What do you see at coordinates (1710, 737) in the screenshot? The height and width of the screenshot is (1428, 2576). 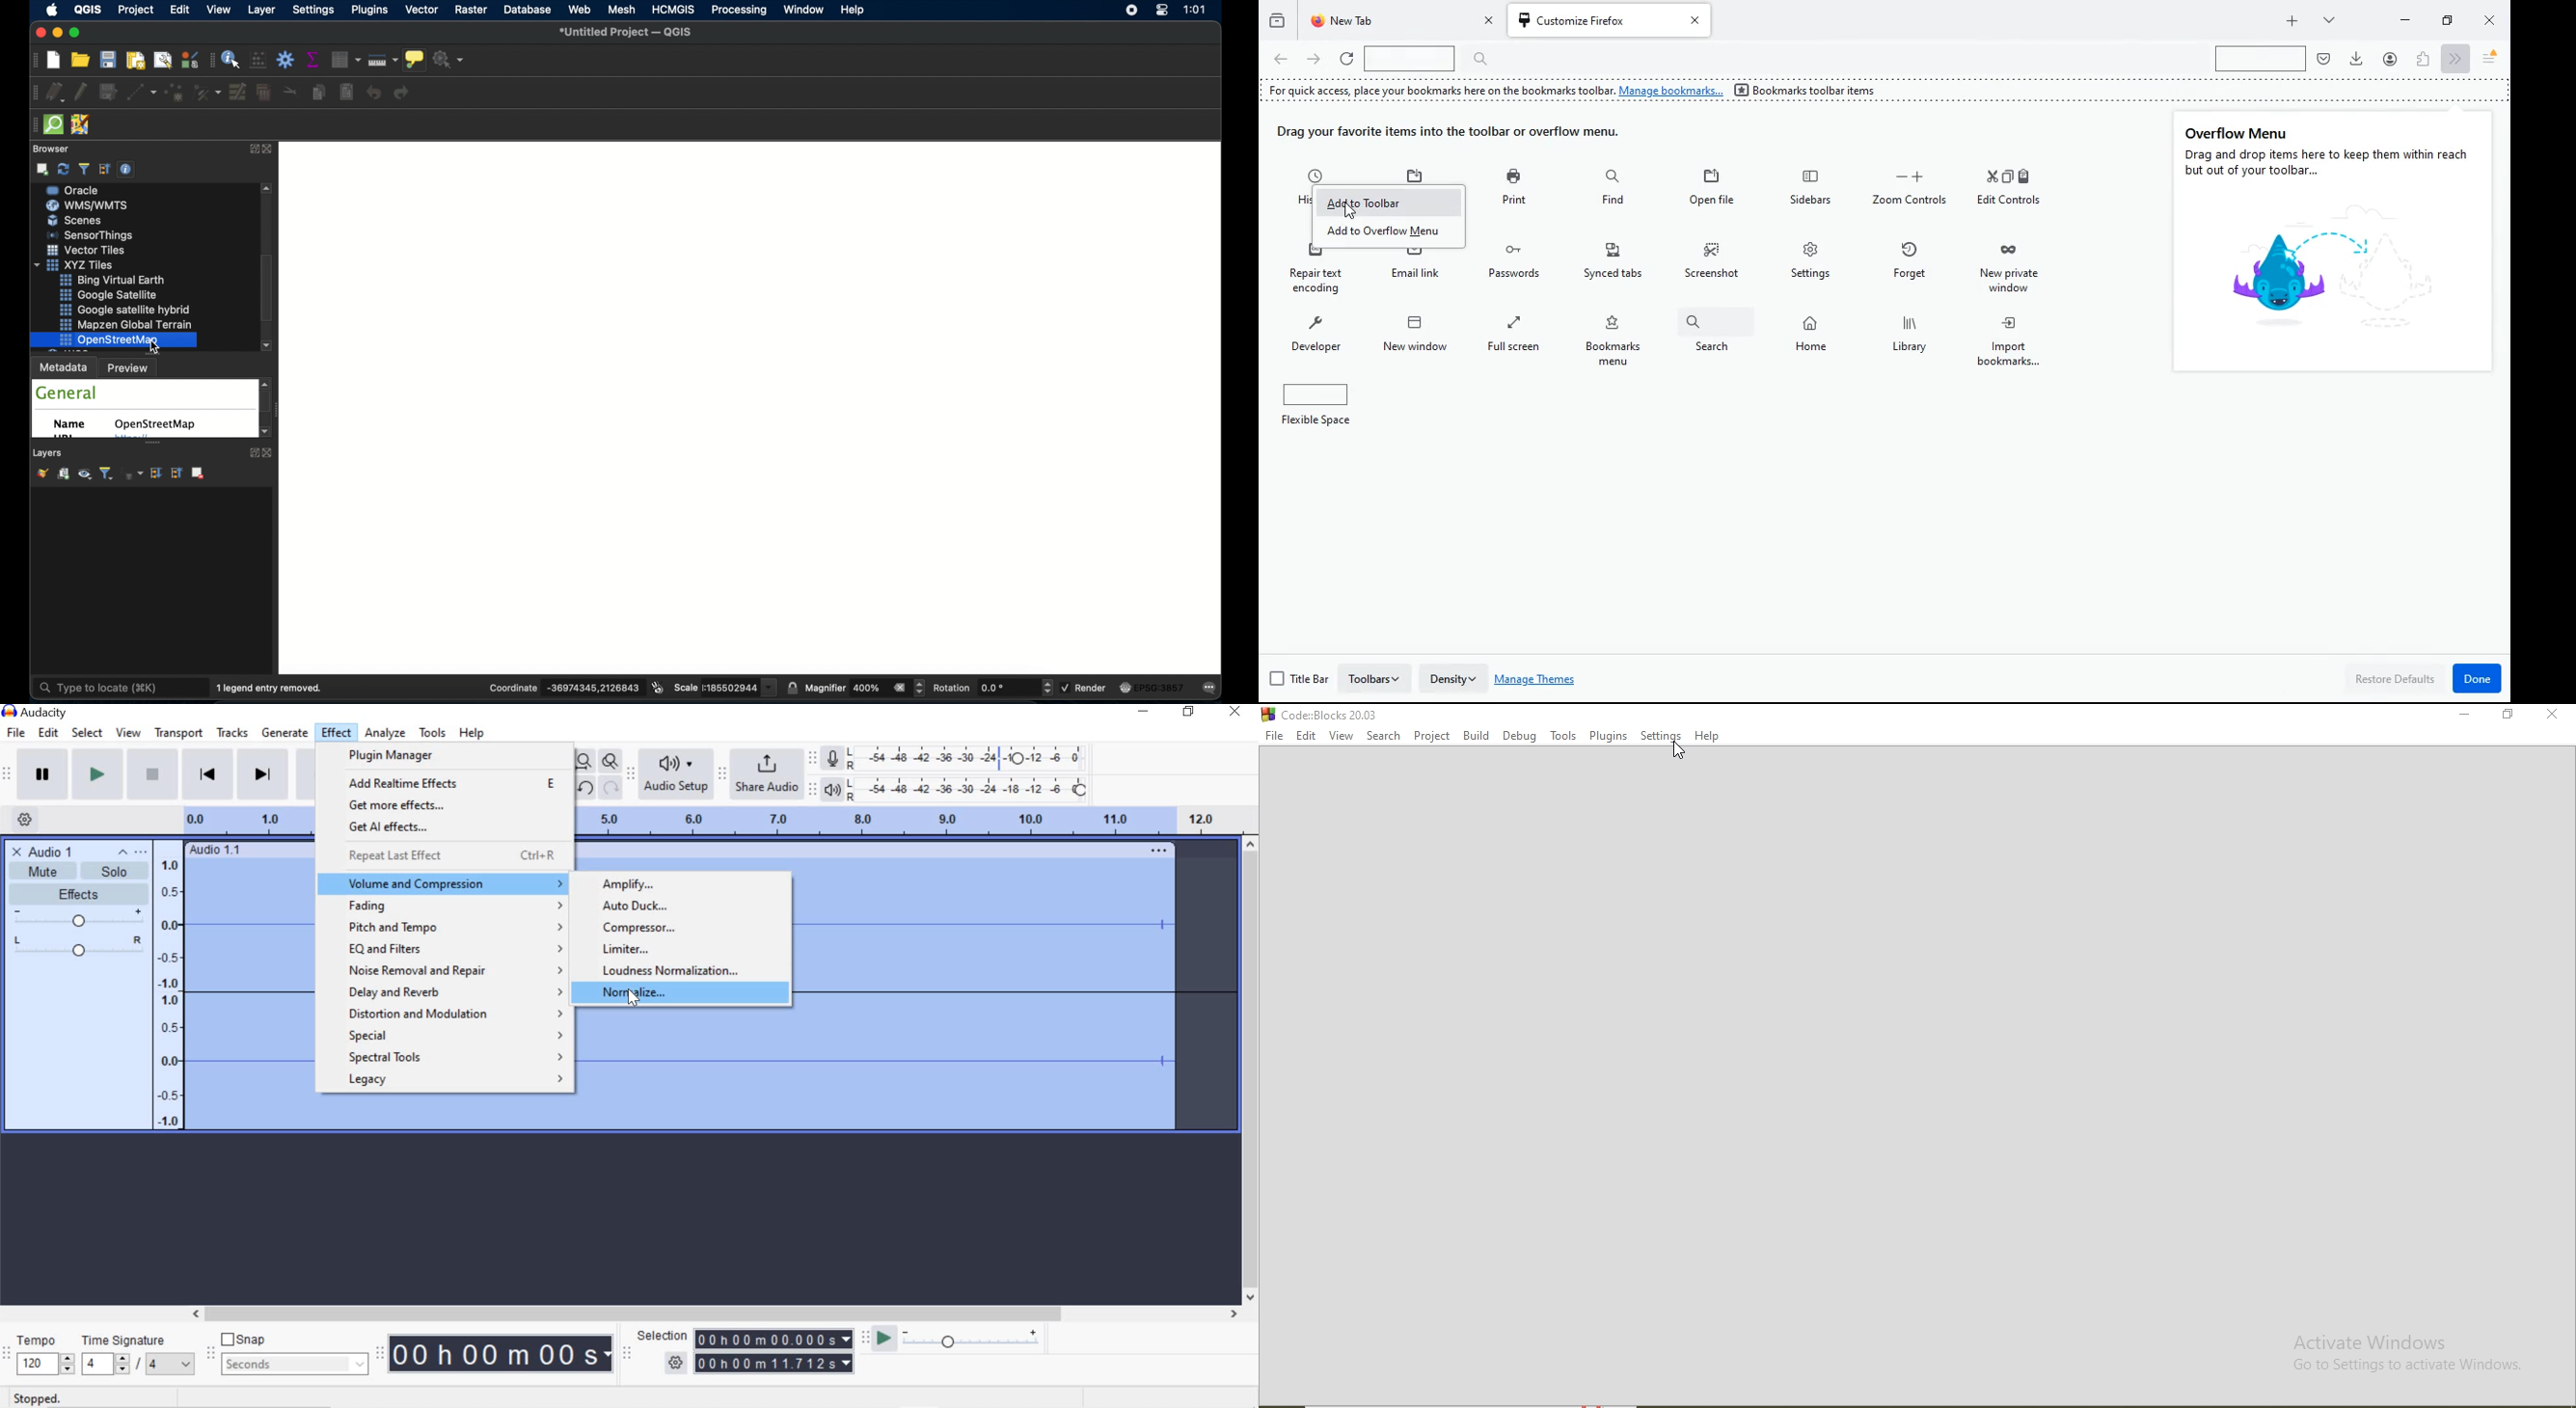 I see `Help` at bounding box center [1710, 737].